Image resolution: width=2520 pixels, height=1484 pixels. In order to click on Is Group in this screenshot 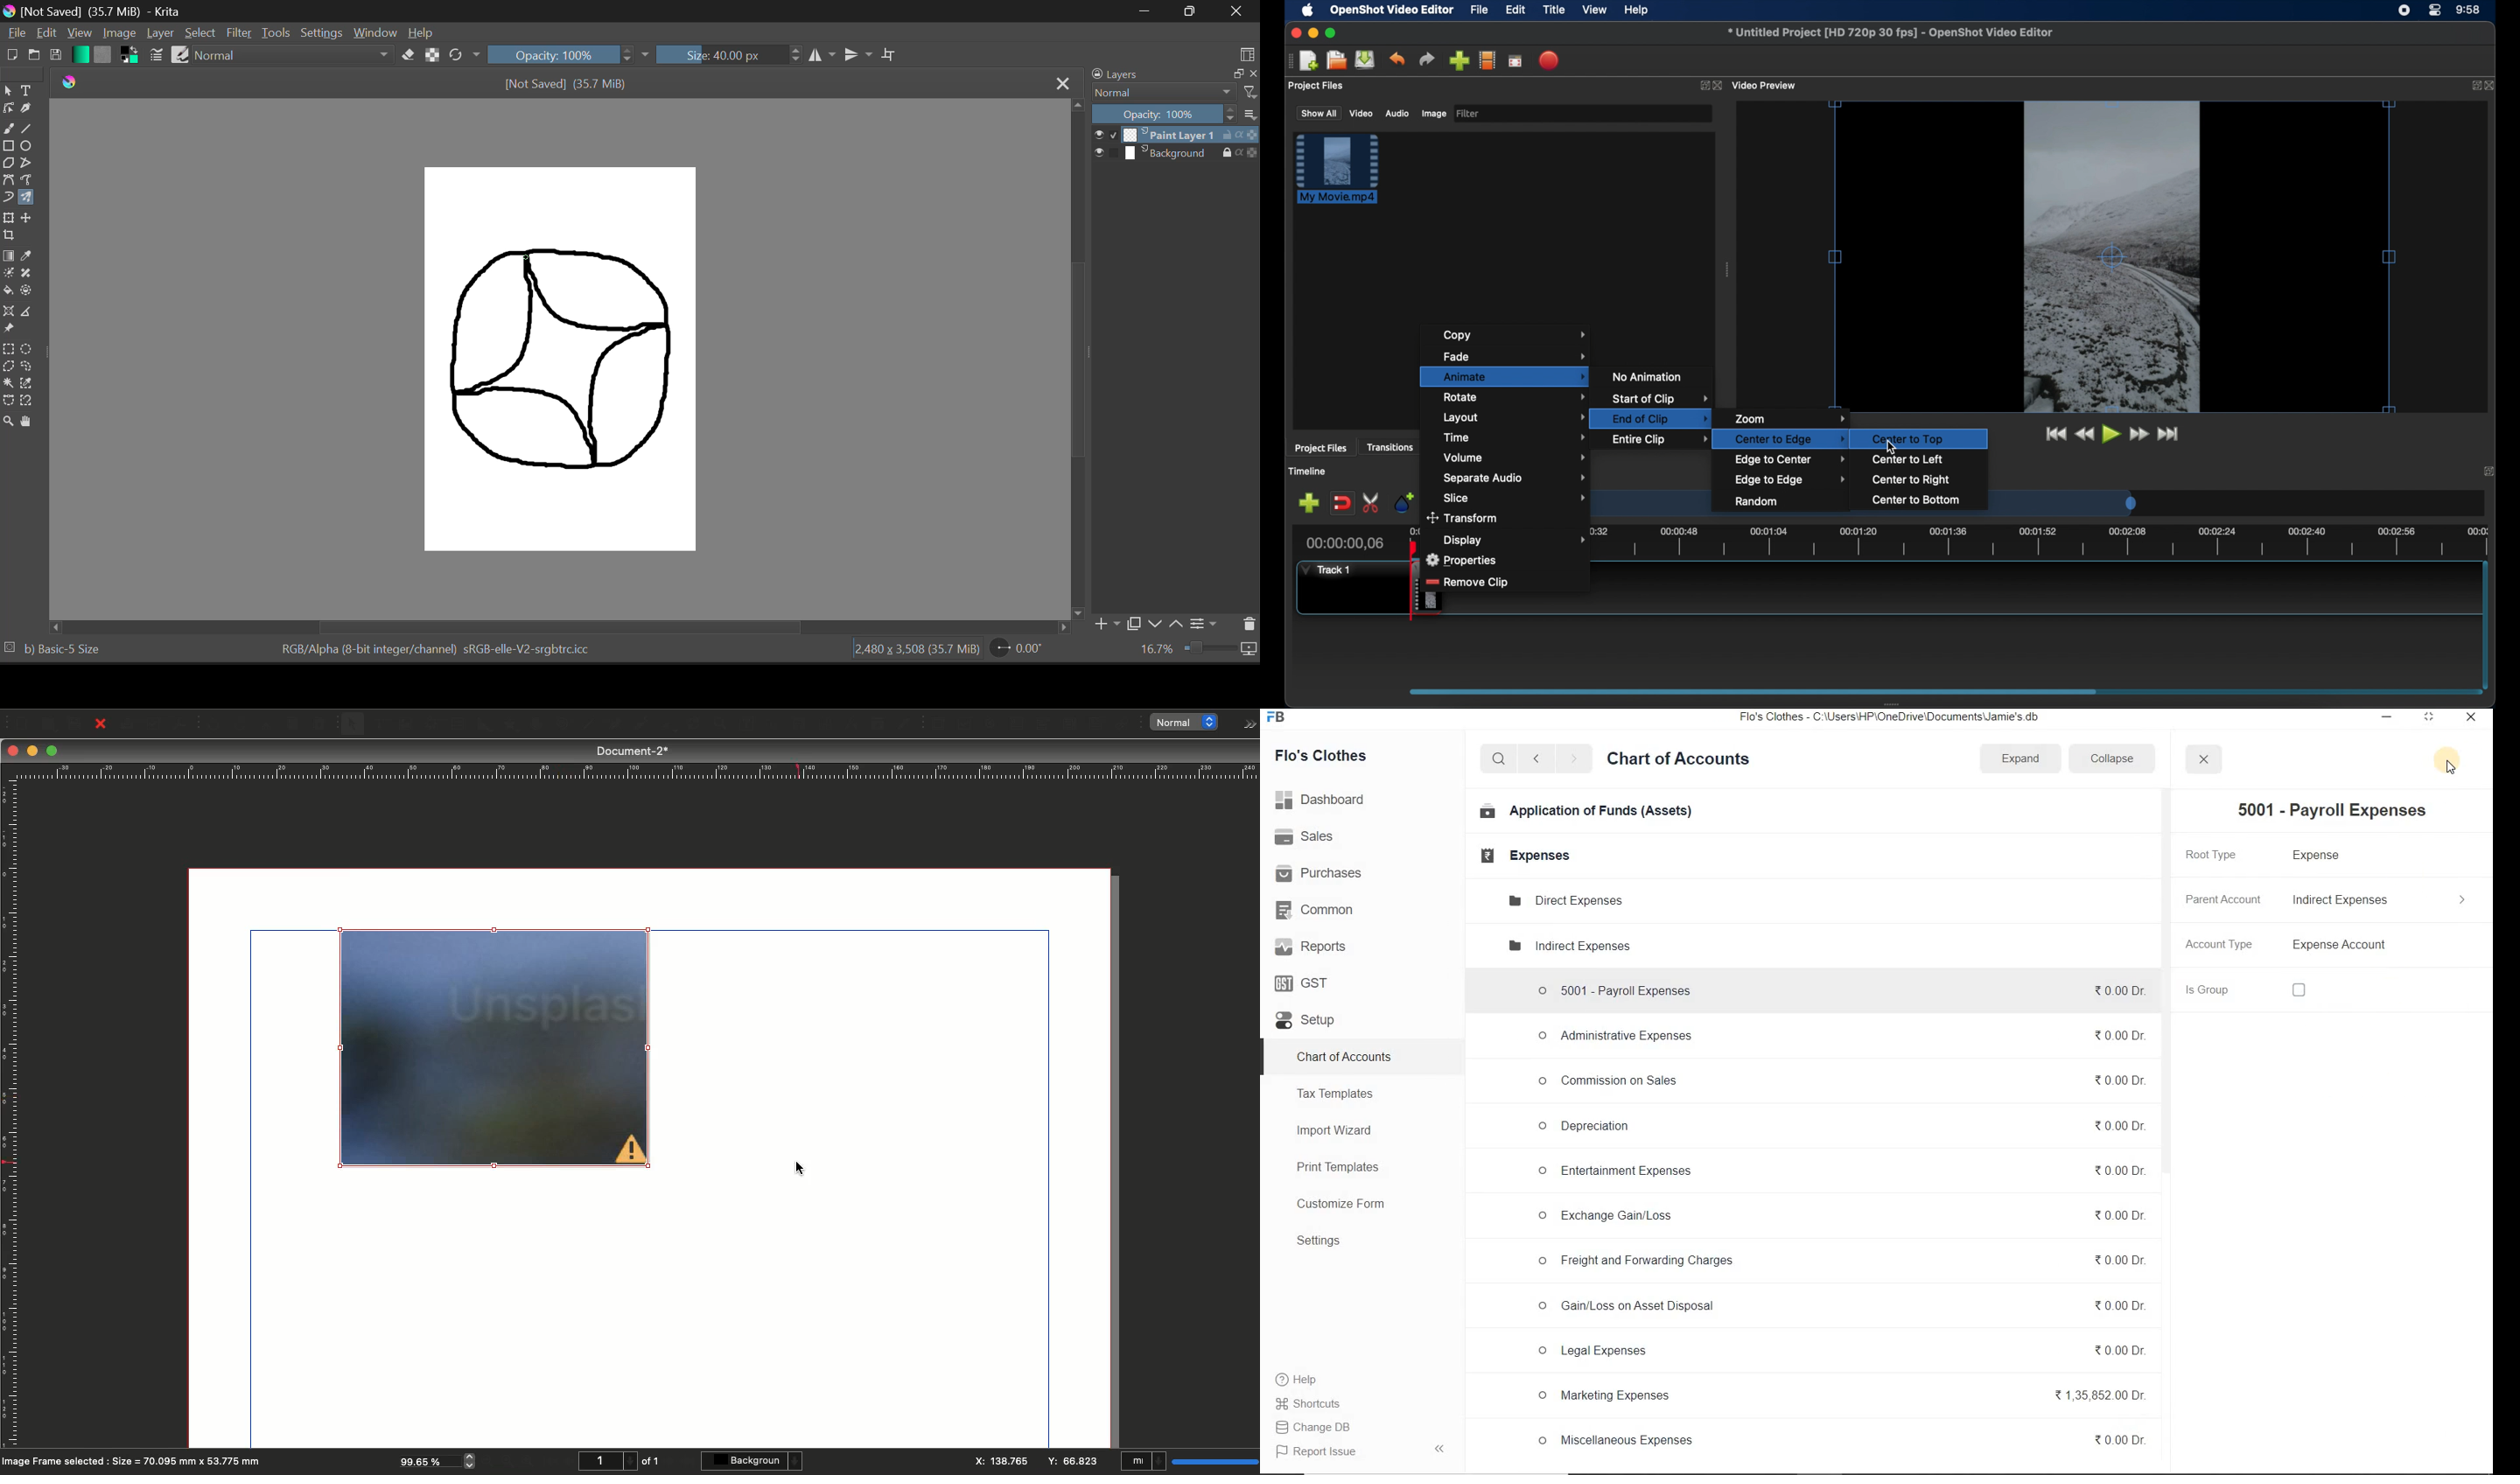, I will do `click(2223, 990)`.